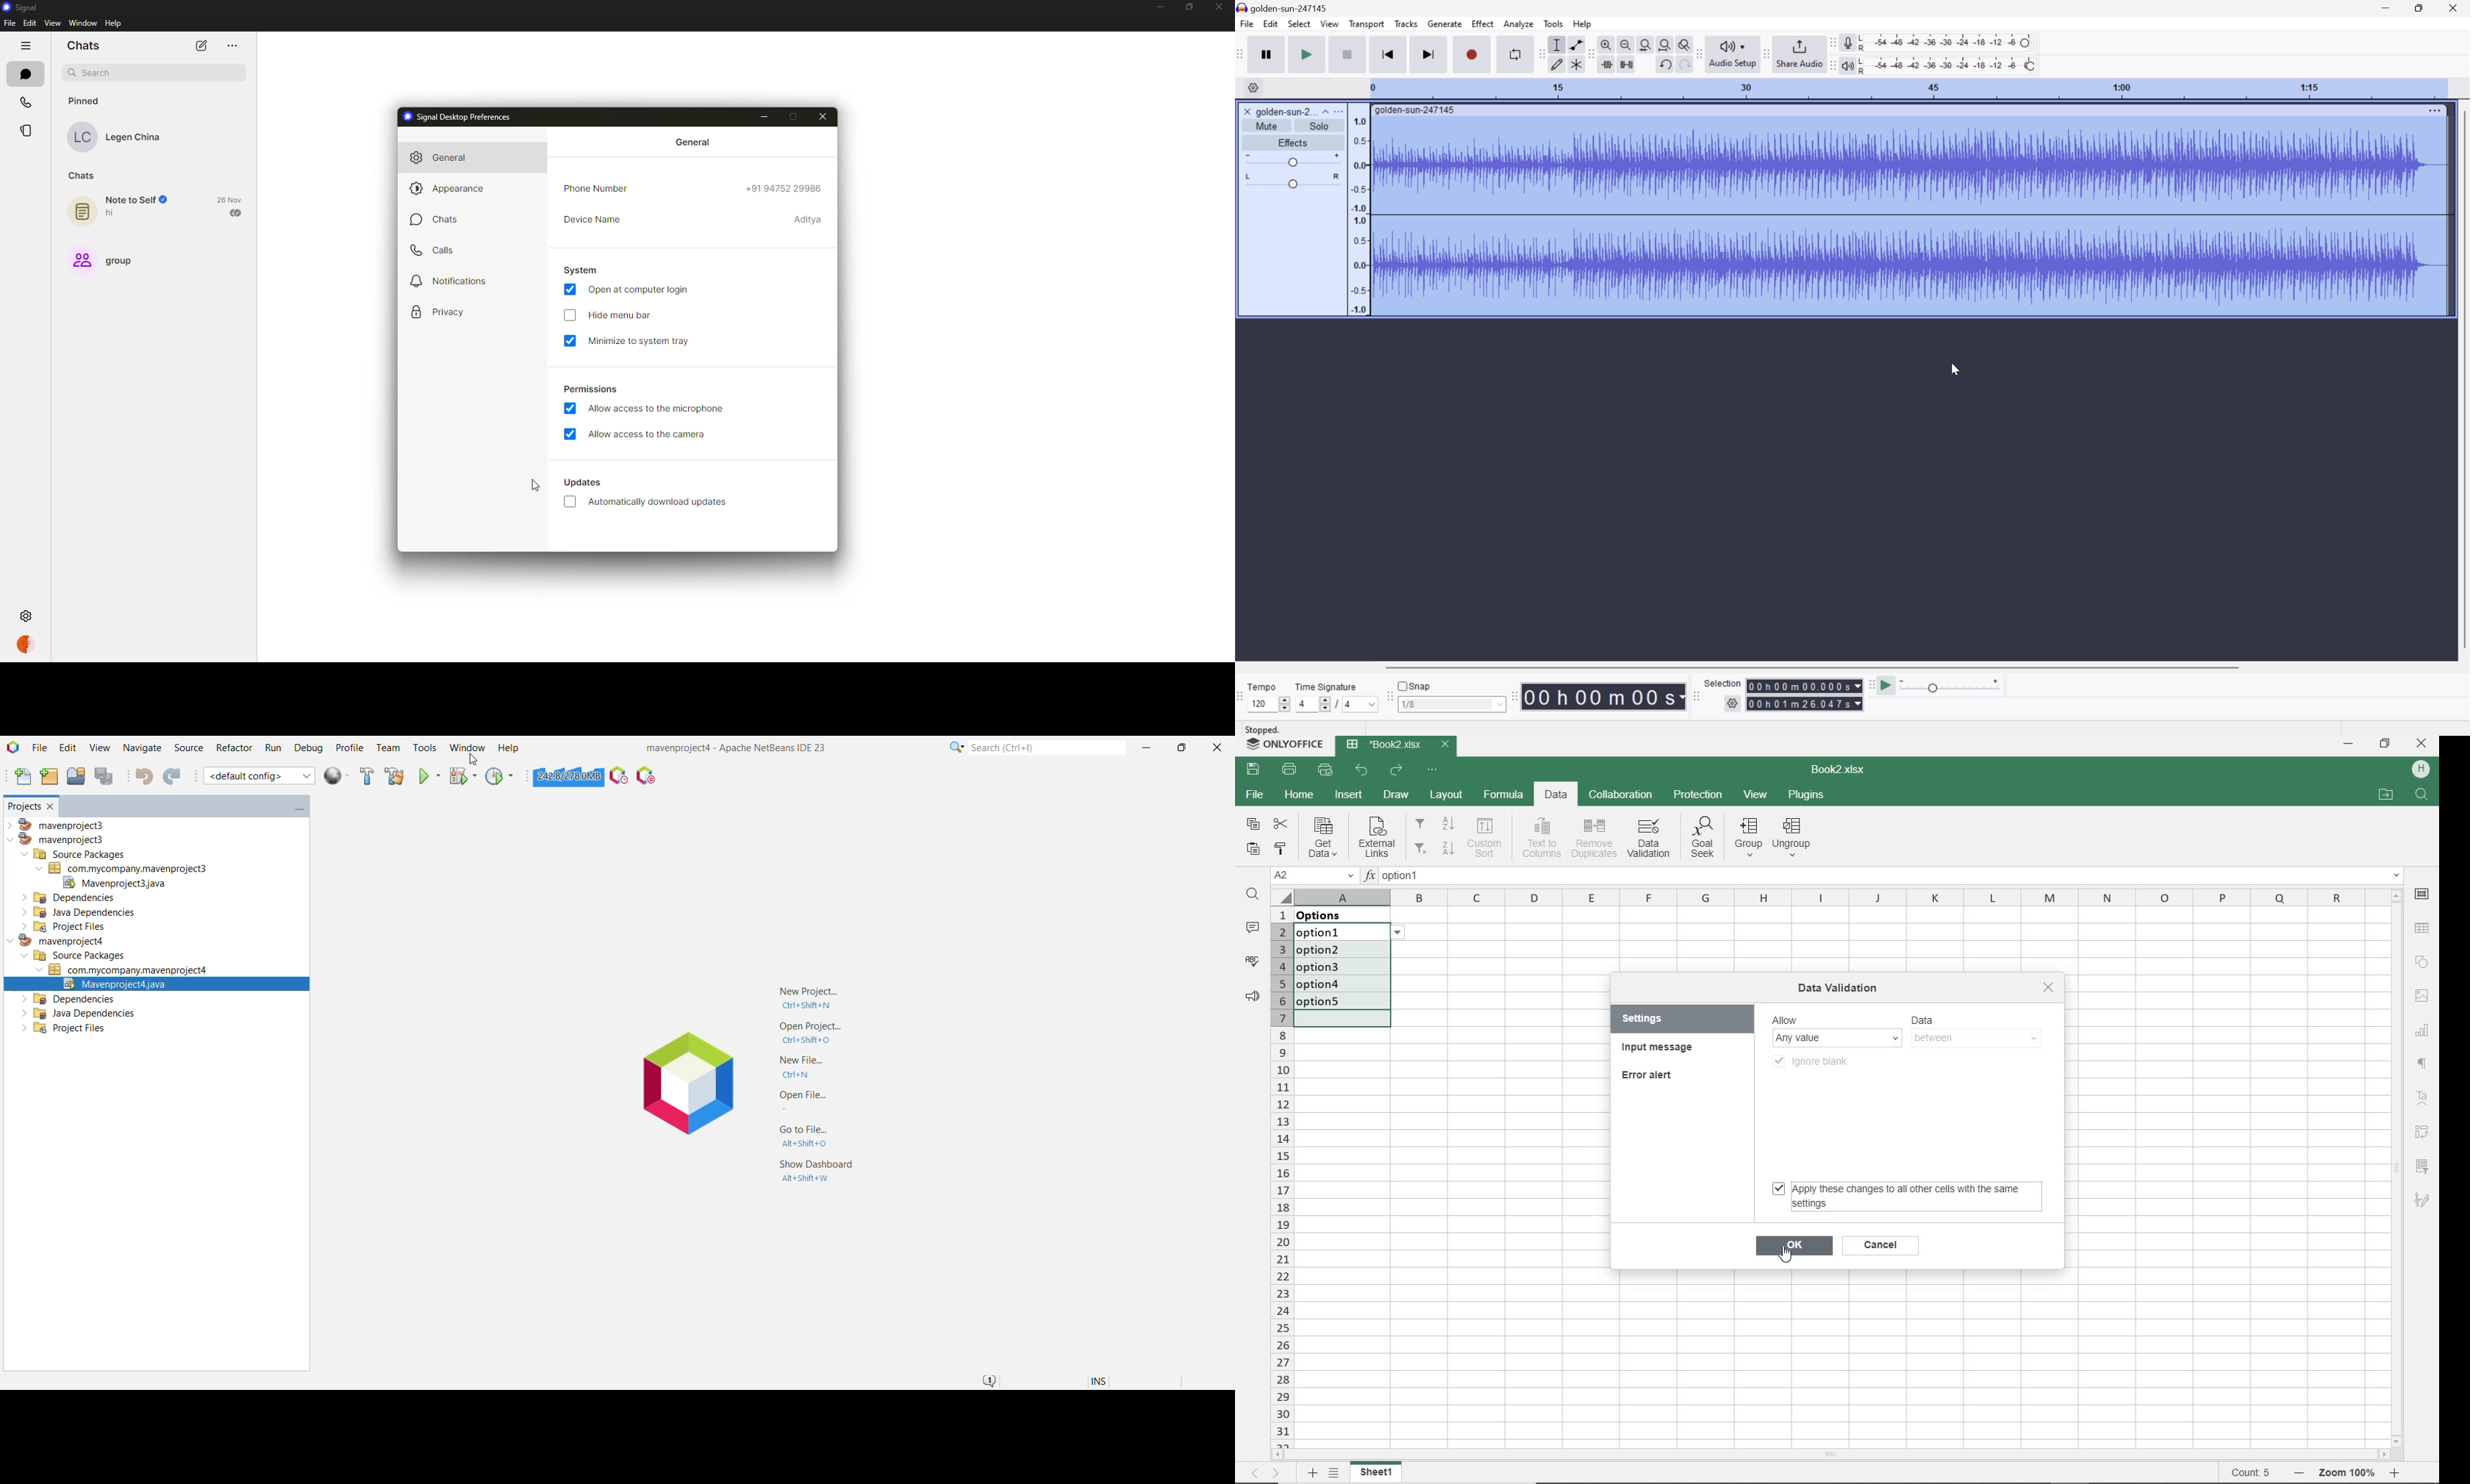 Image resolution: width=2492 pixels, height=1484 pixels. What do you see at coordinates (1308, 54) in the screenshot?
I see `Play` at bounding box center [1308, 54].